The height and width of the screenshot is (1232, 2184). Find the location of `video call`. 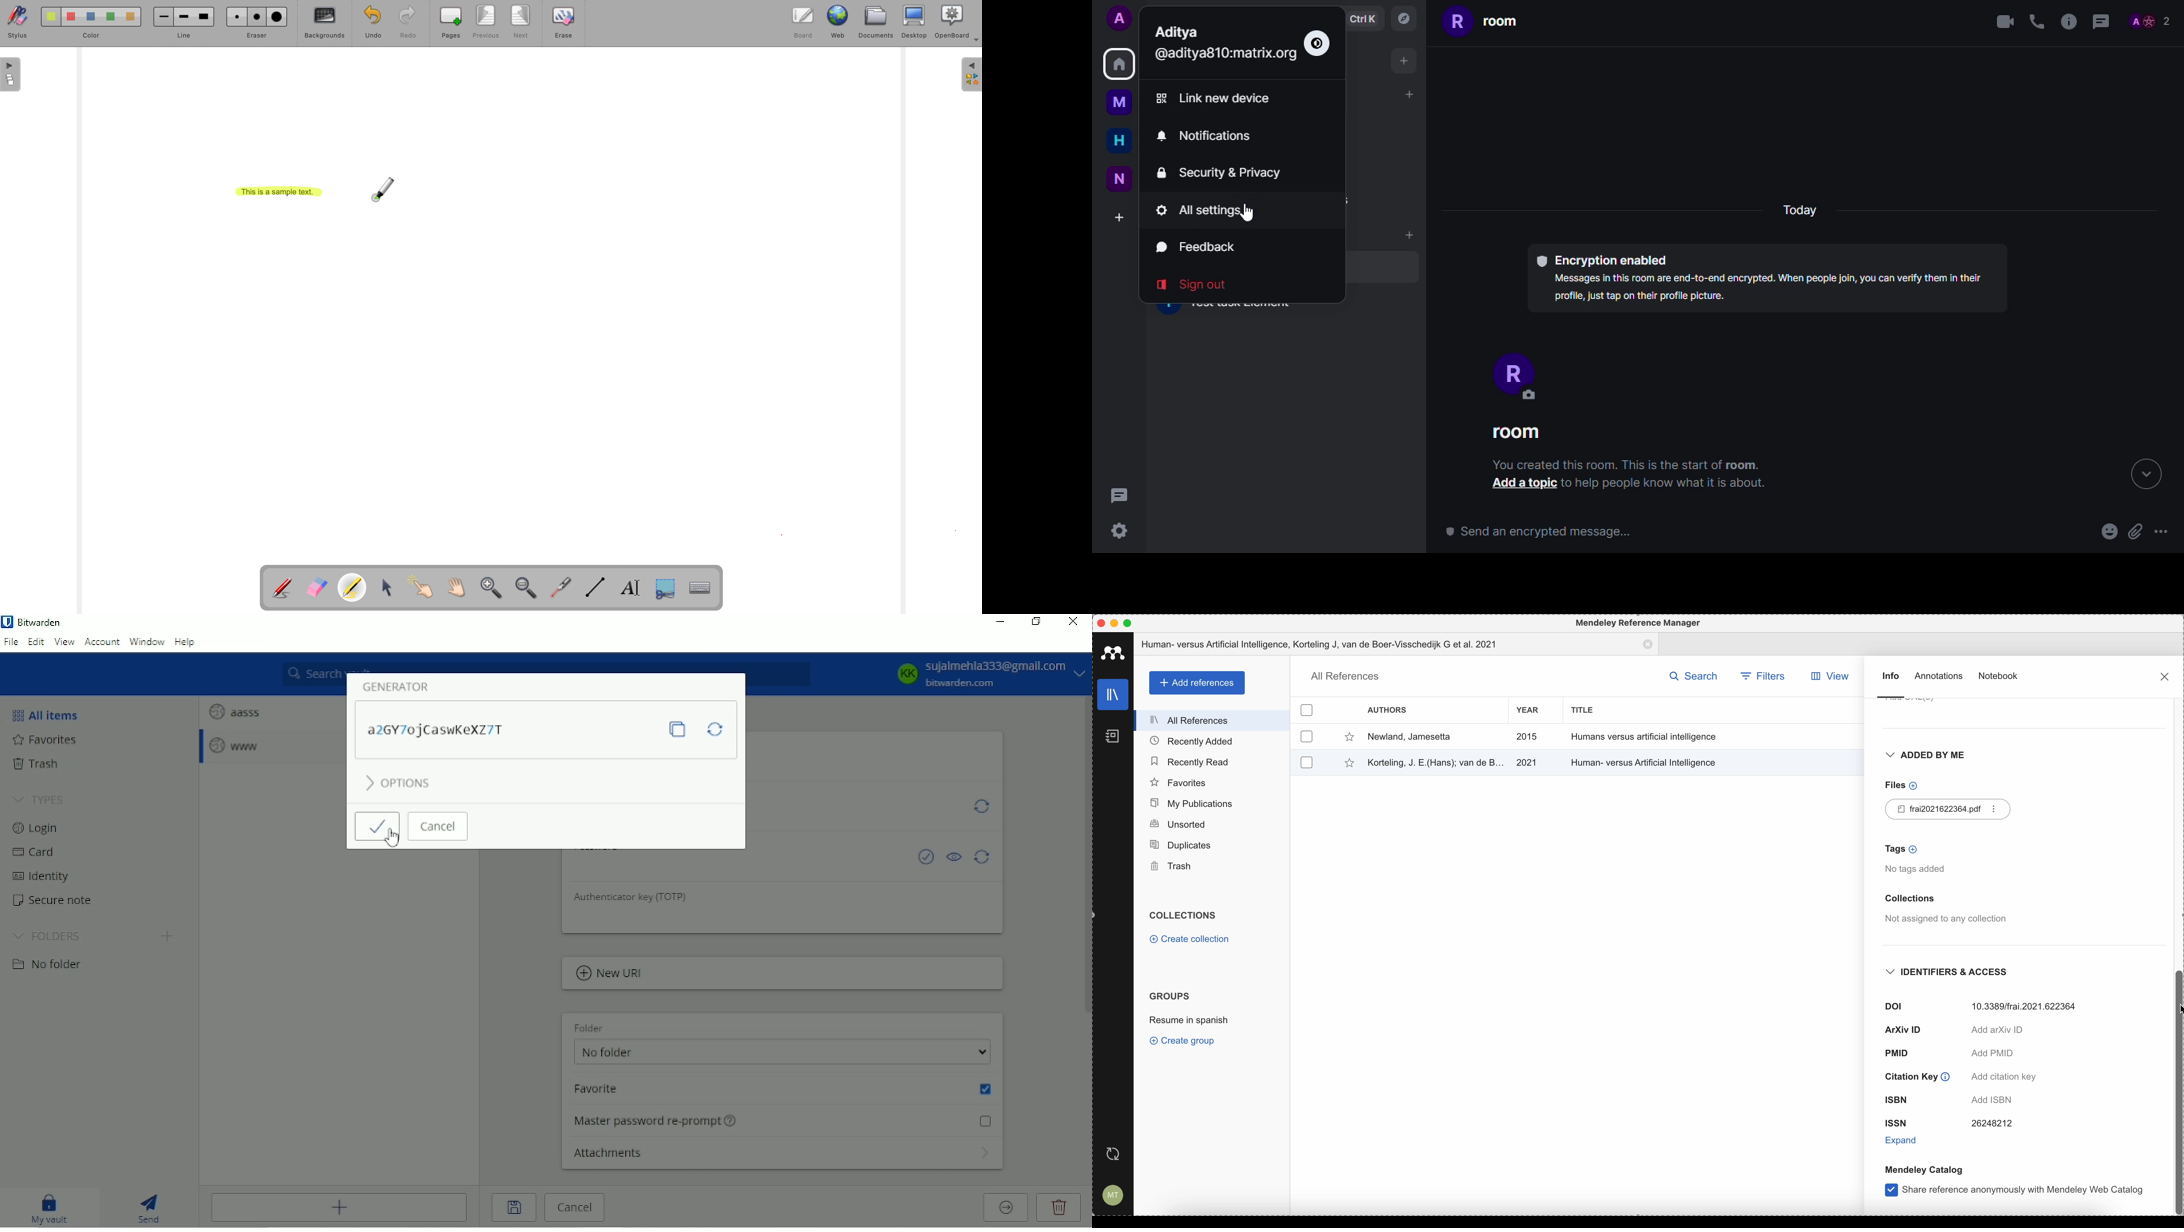

video call is located at coordinates (2001, 22).